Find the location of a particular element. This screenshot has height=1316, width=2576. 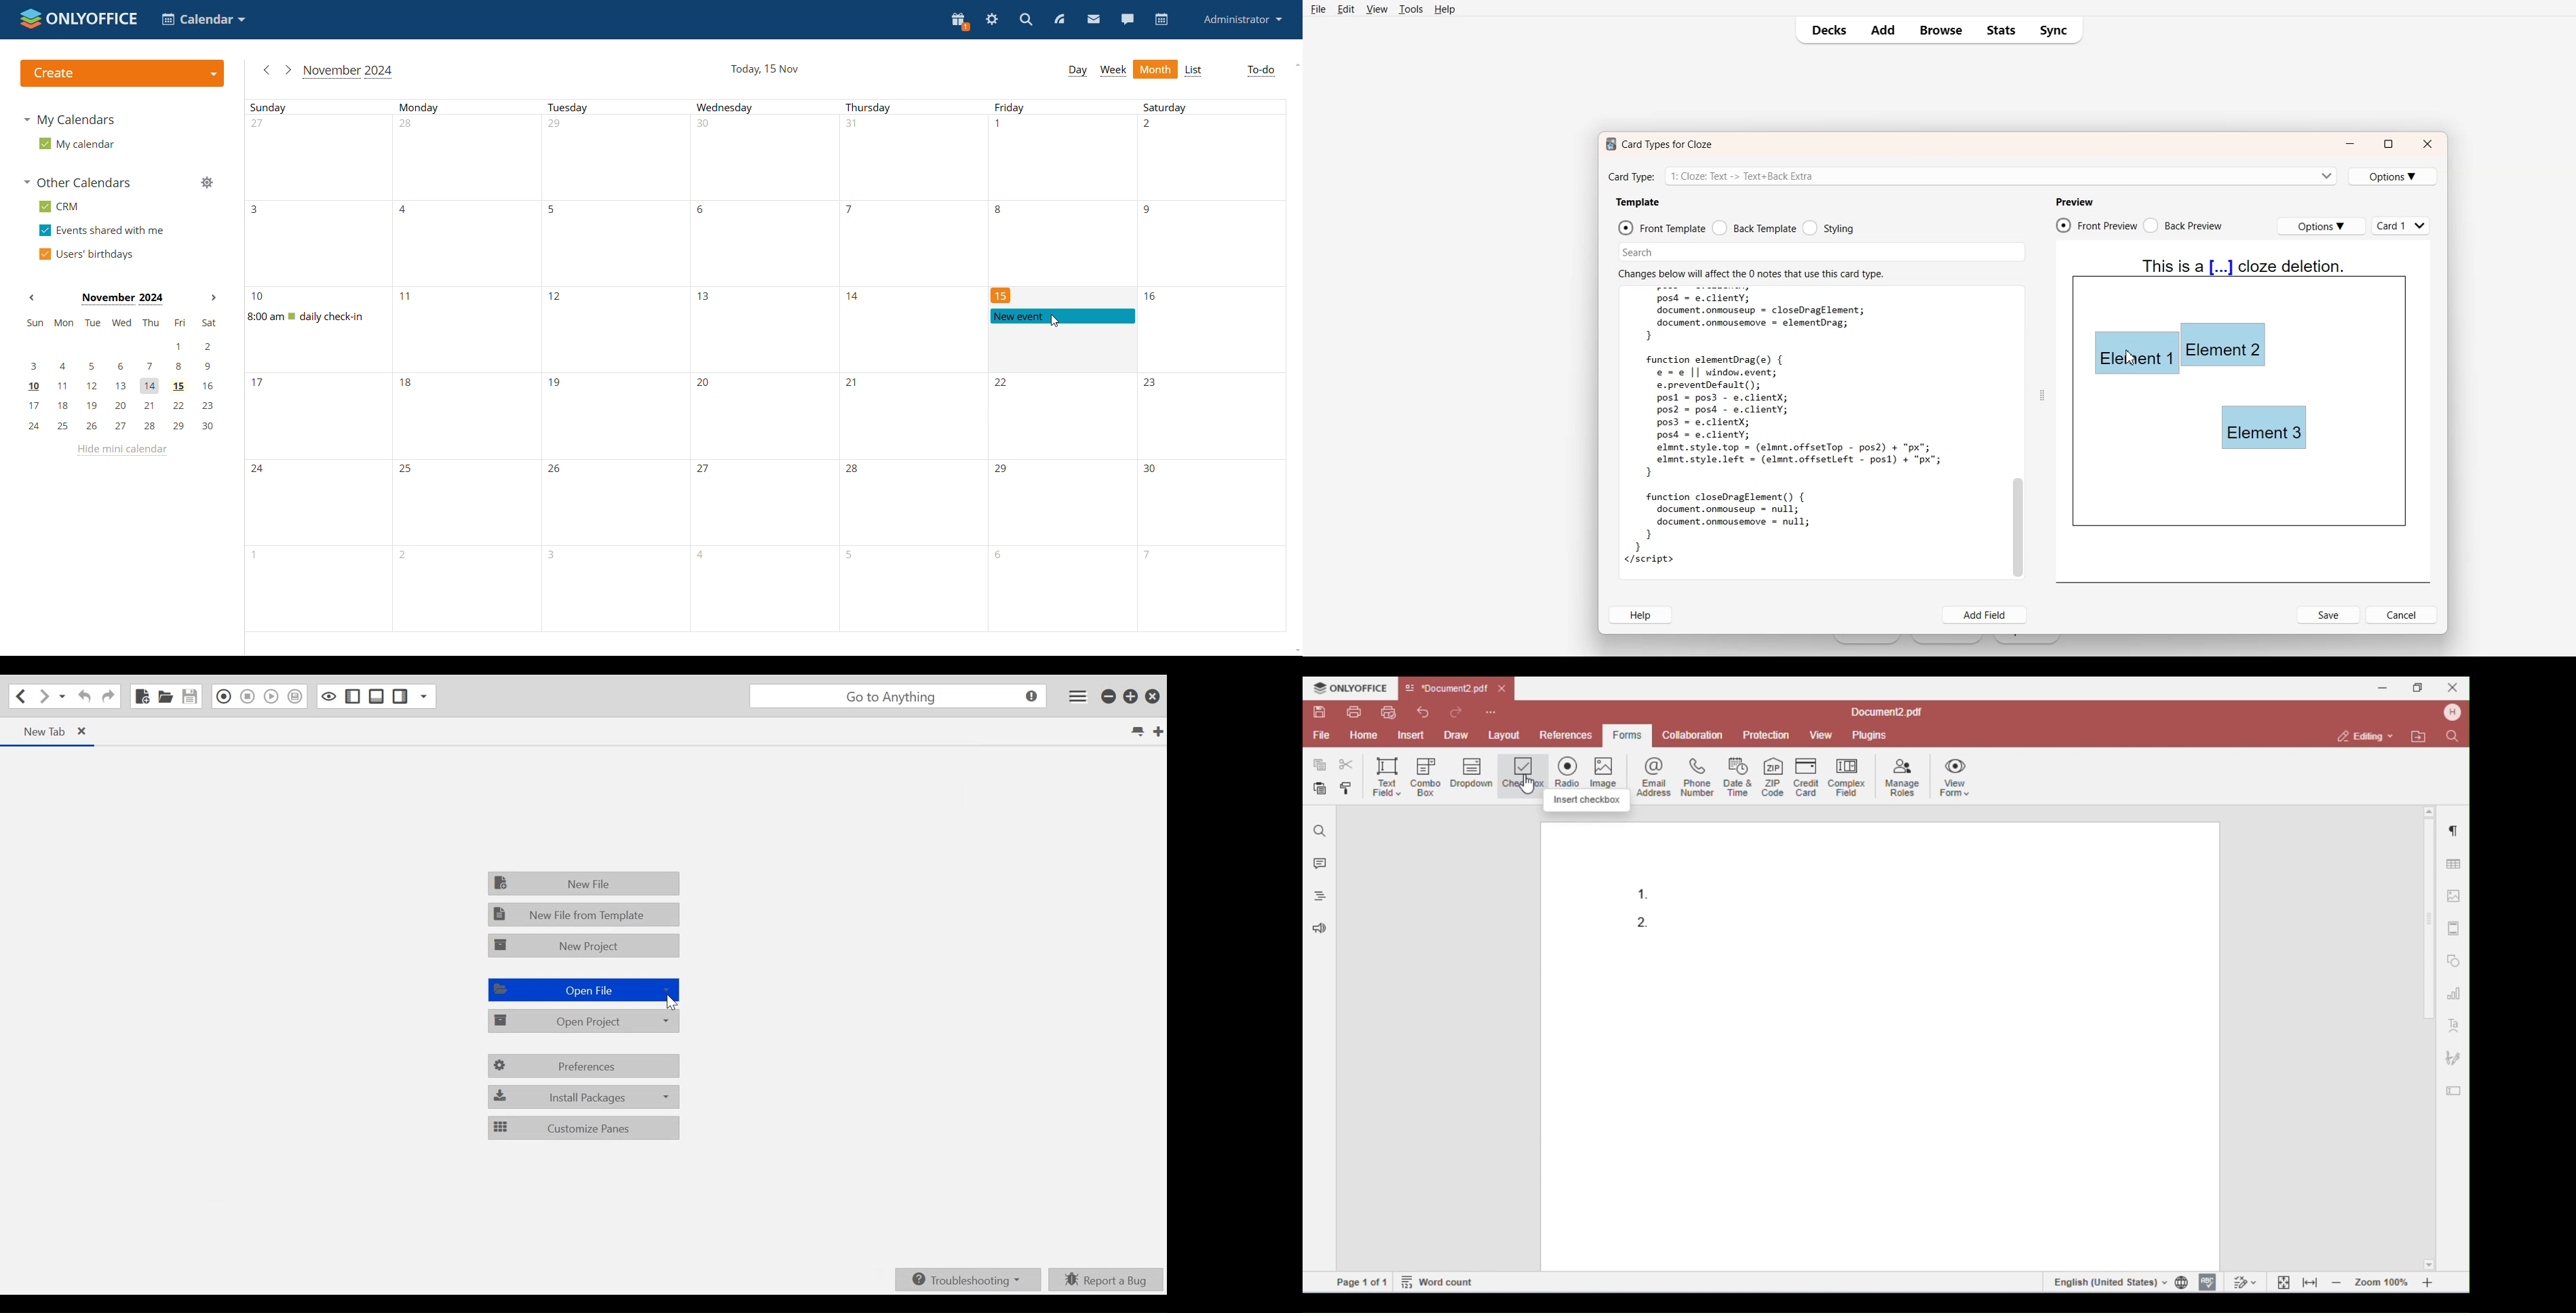

users' birthdays is located at coordinates (85, 254).